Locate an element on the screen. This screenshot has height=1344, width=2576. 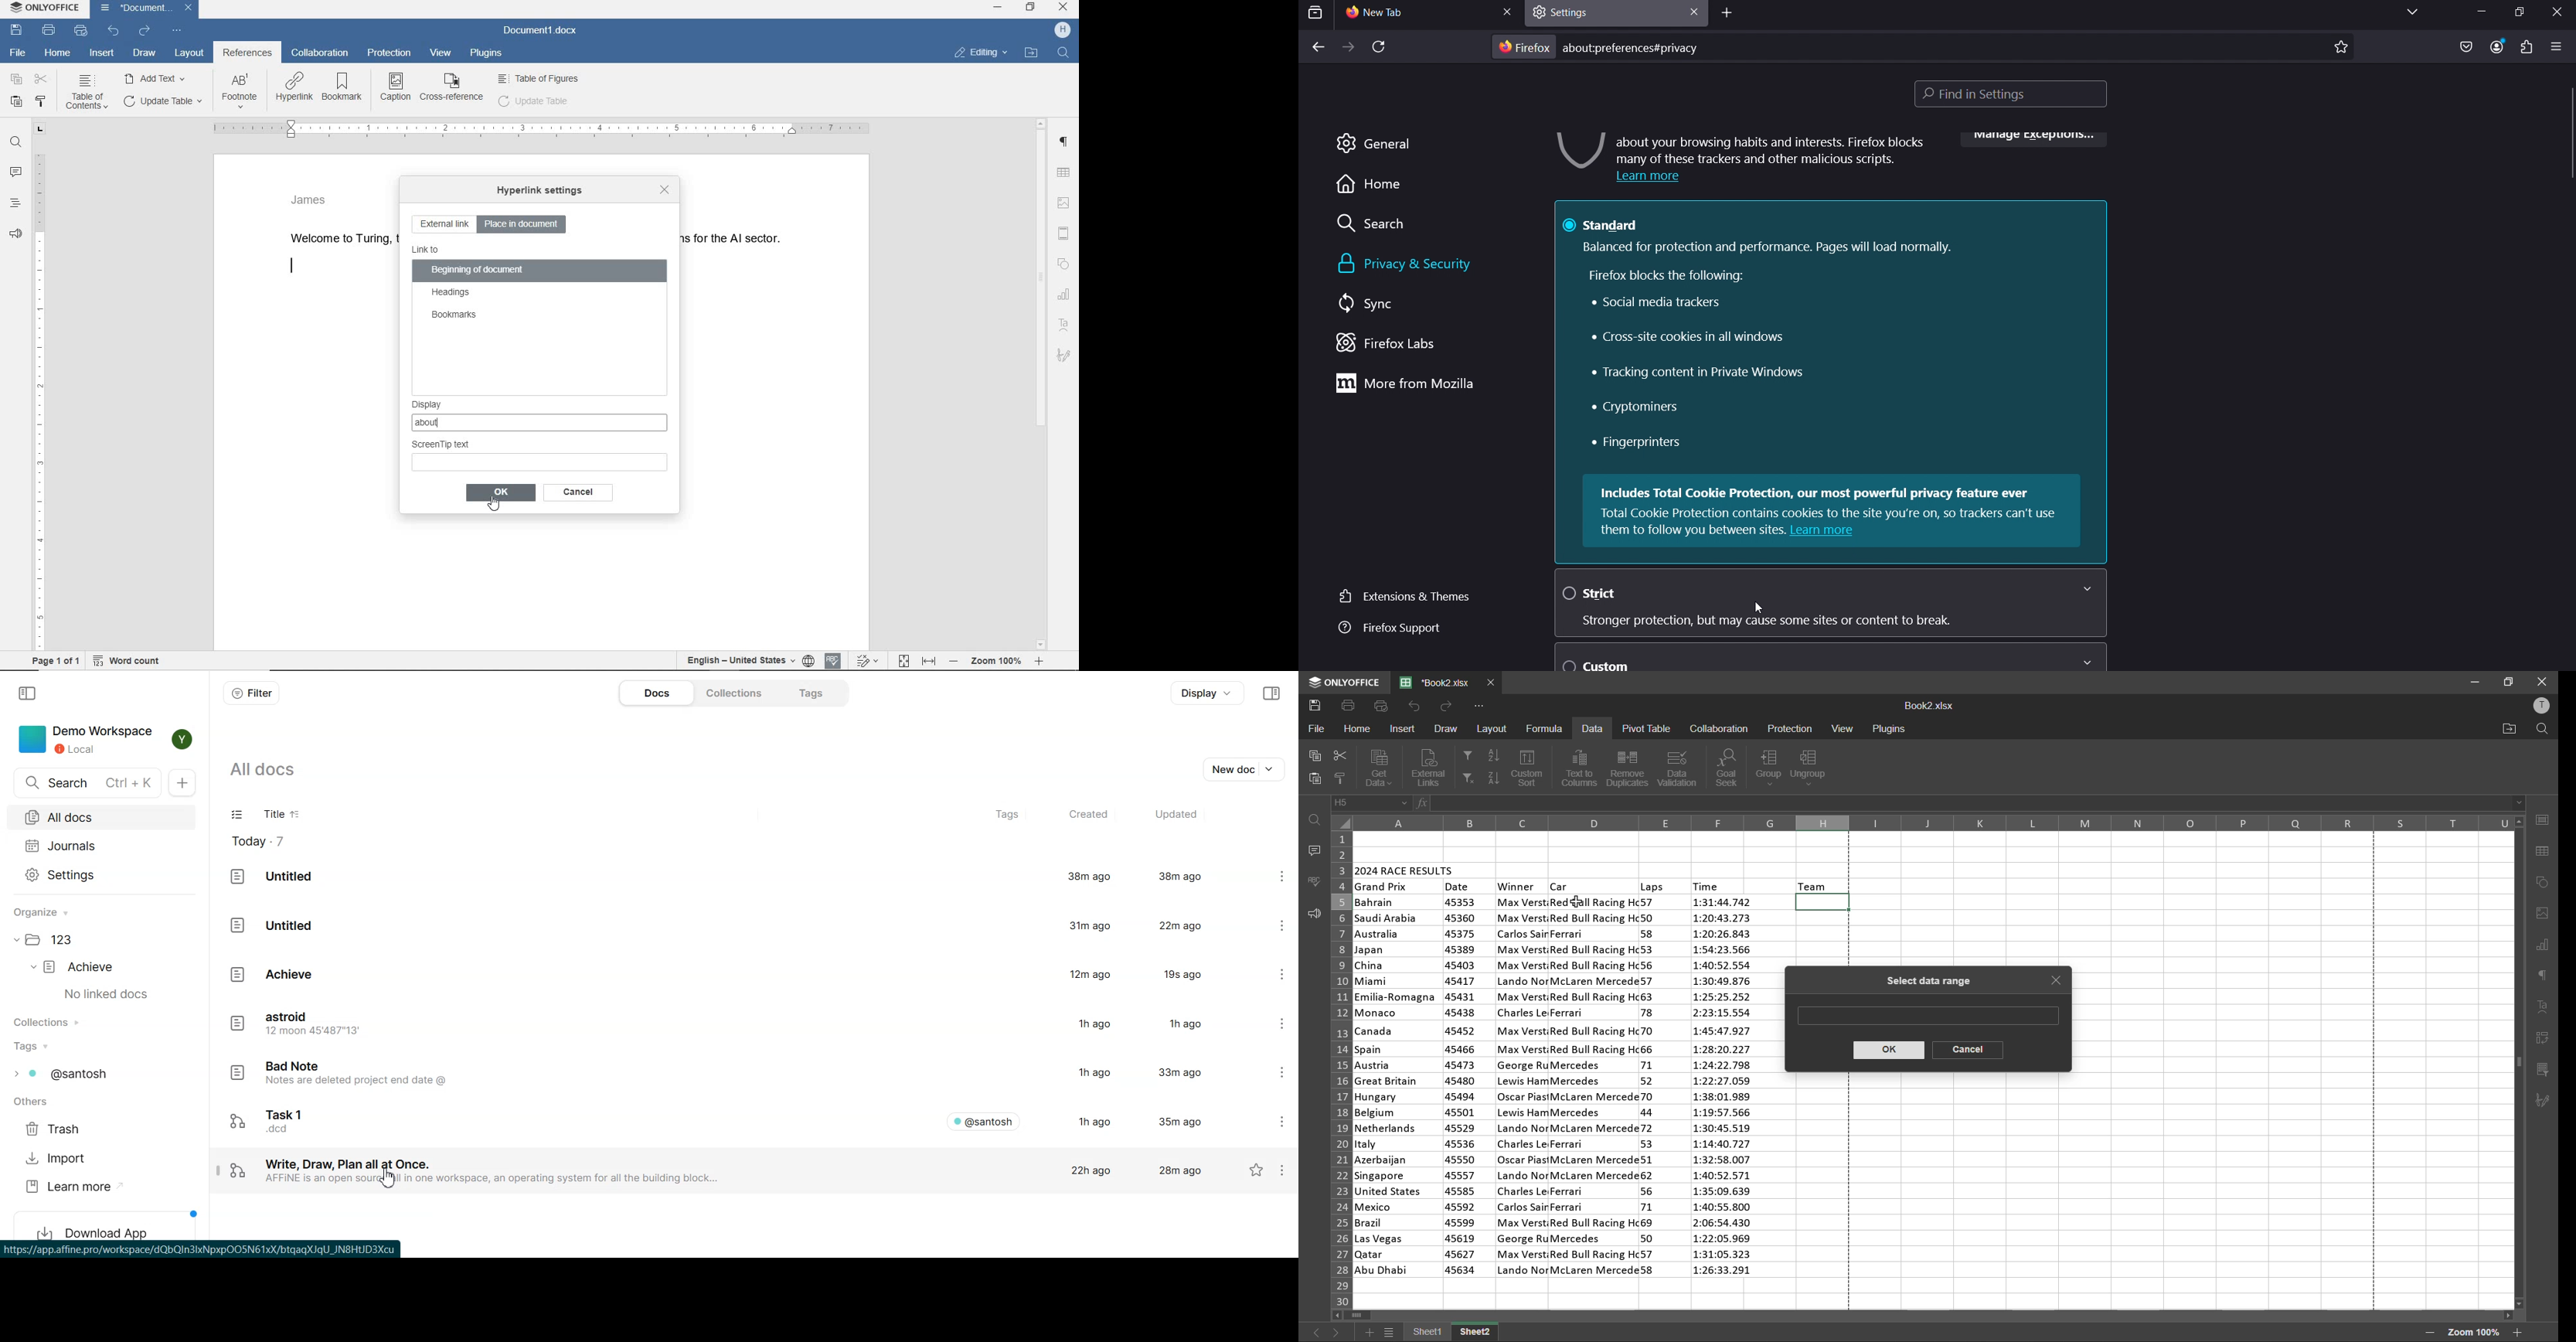
Achieve is located at coordinates (81, 967).